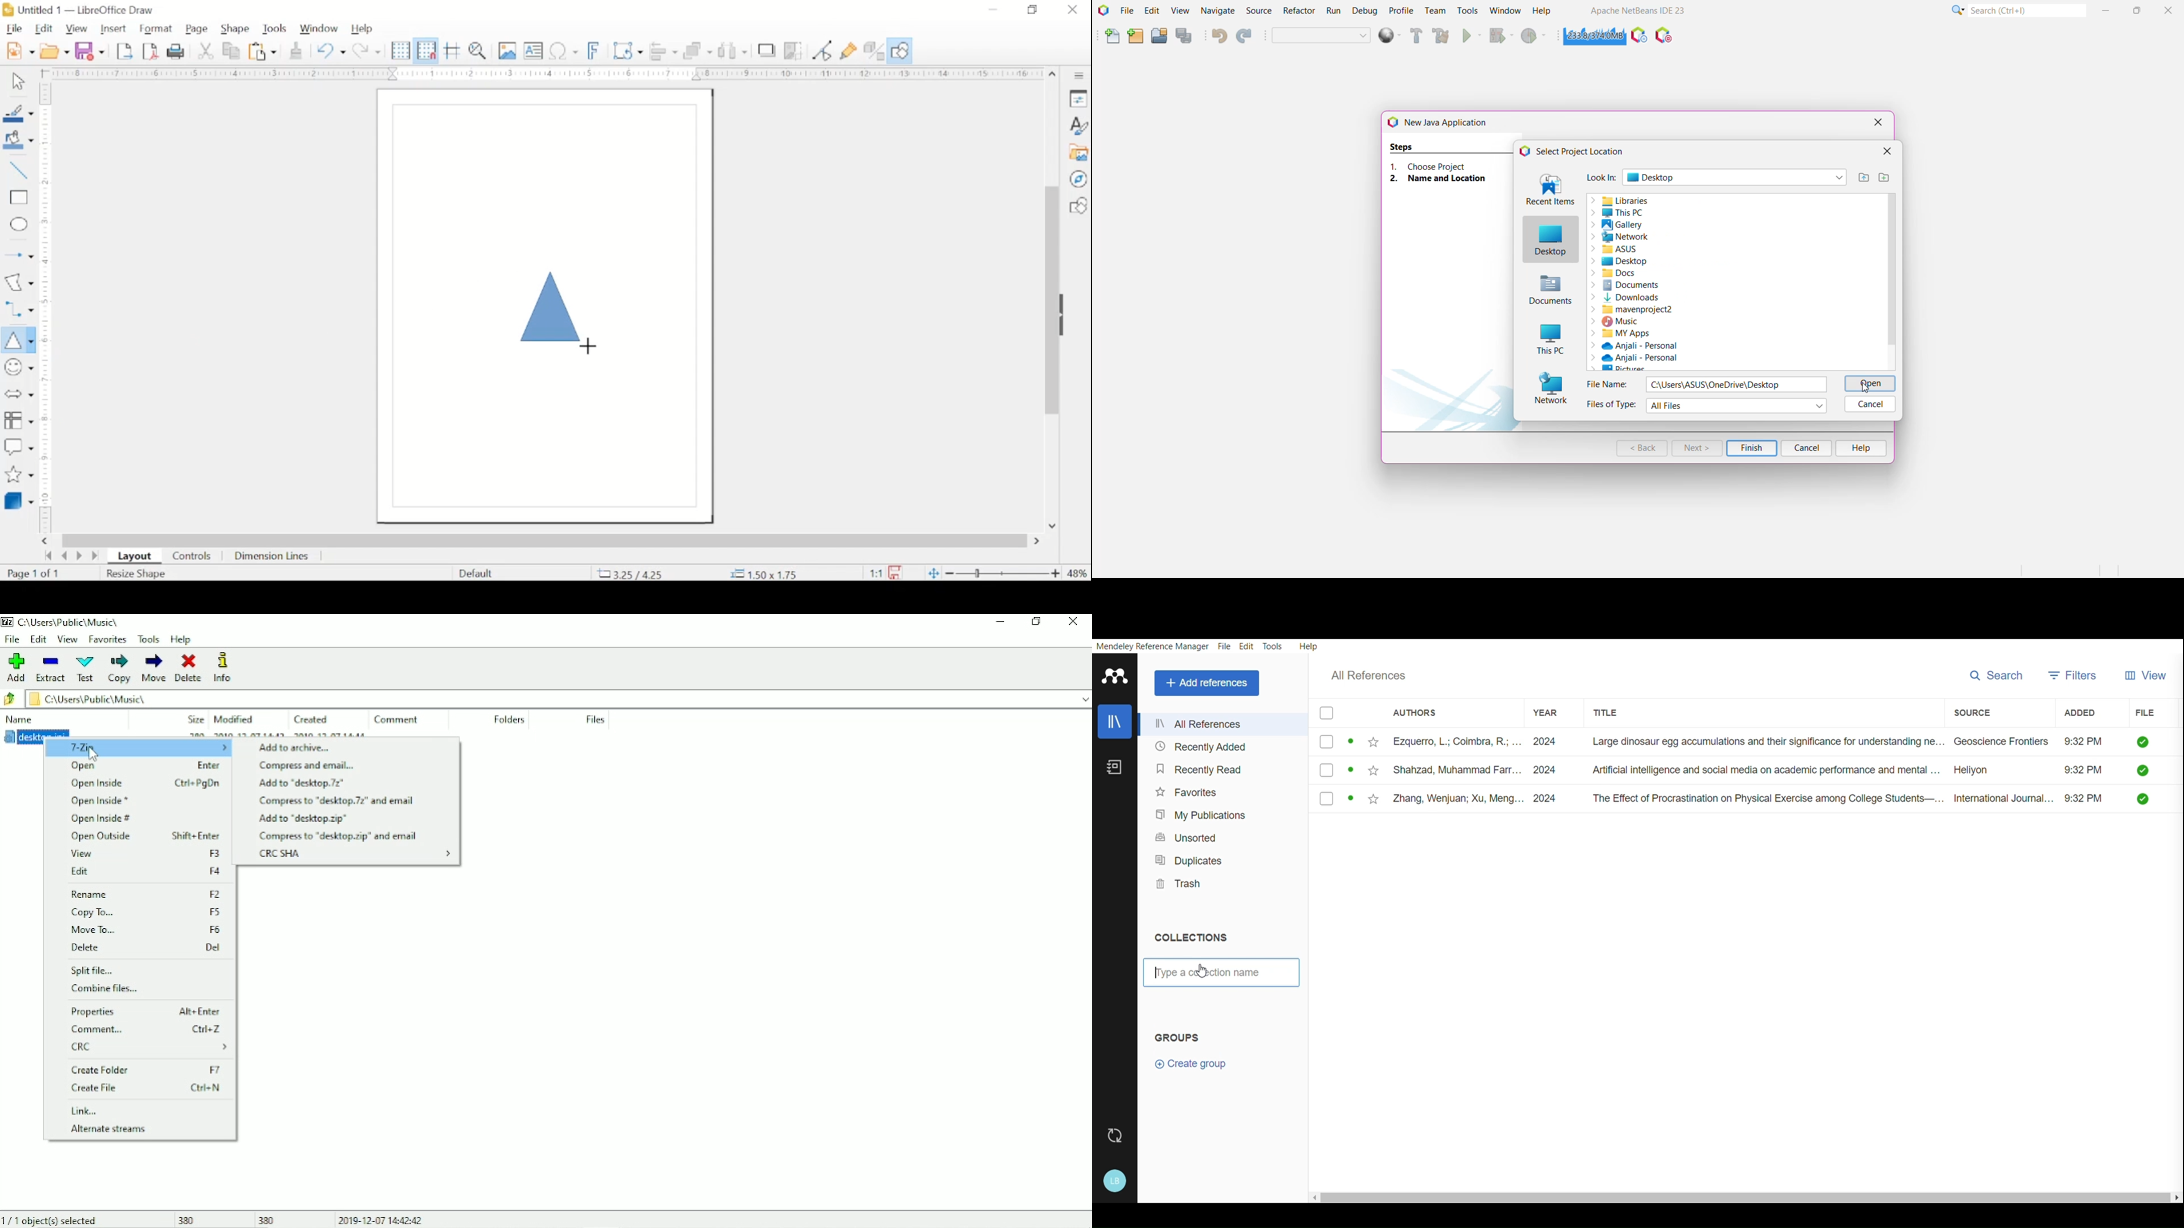  I want to click on 7-Zip, so click(138, 751).